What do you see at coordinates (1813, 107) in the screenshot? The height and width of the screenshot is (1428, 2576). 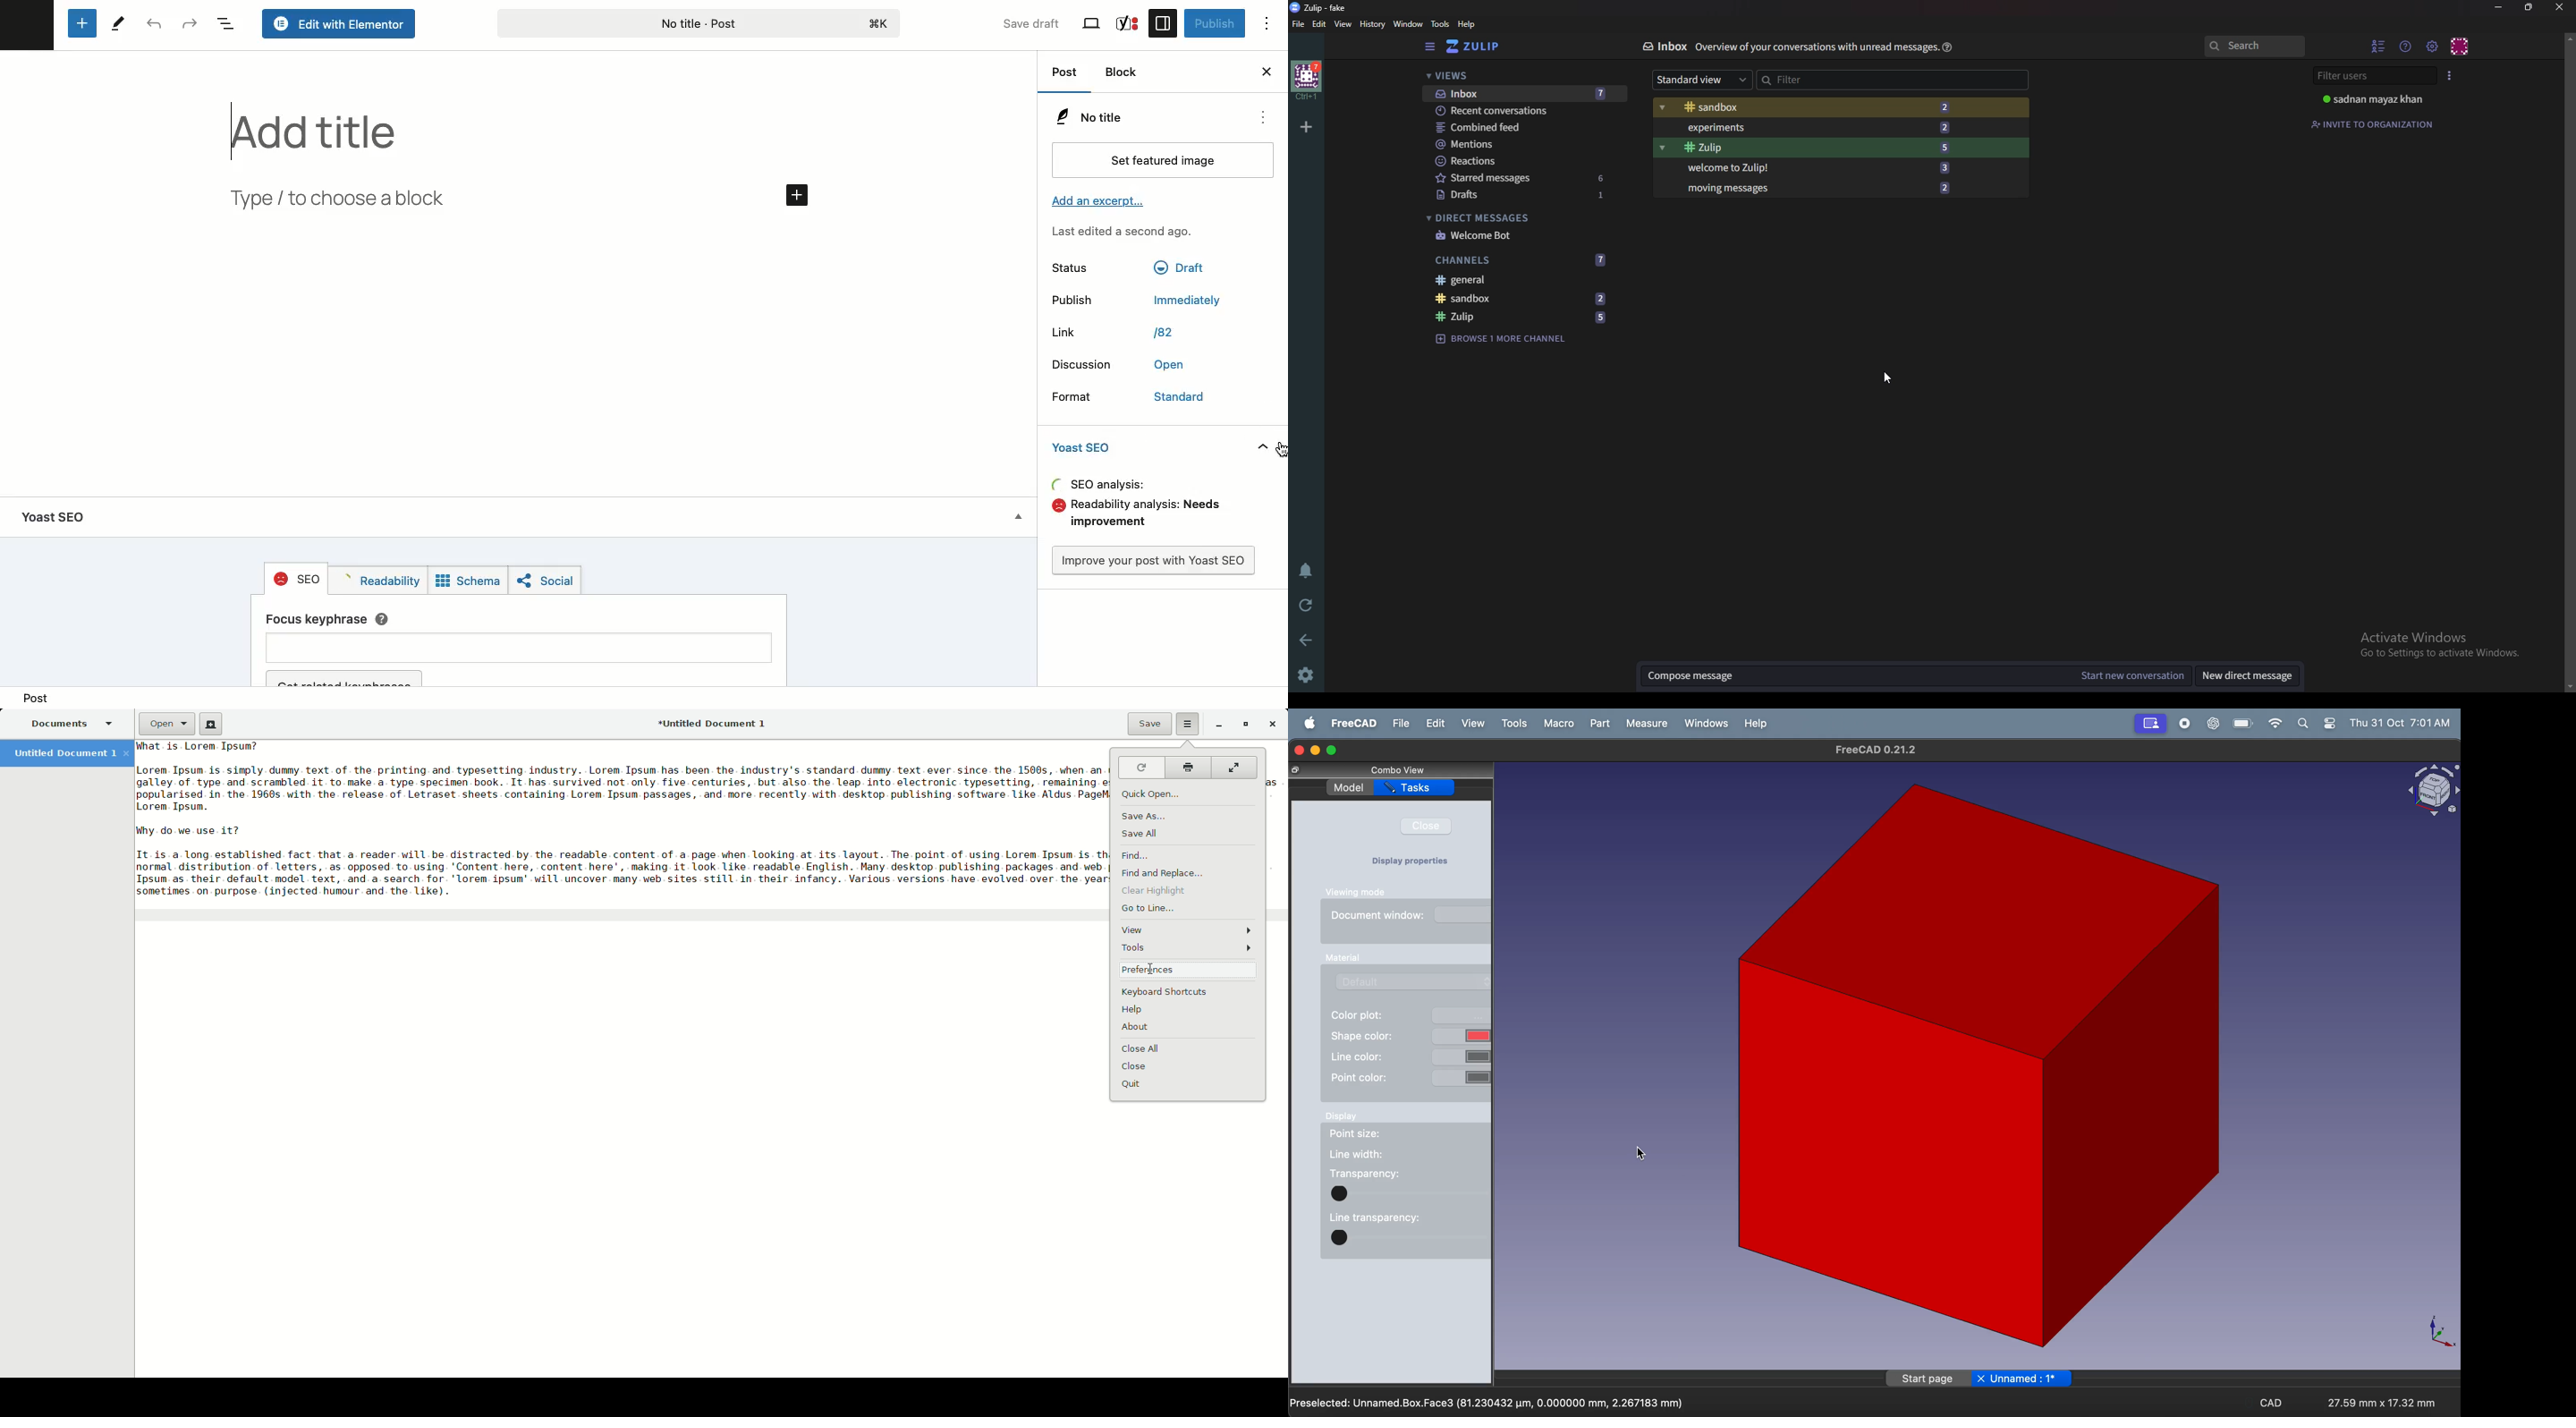 I see `Sandbox 2` at bounding box center [1813, 107].